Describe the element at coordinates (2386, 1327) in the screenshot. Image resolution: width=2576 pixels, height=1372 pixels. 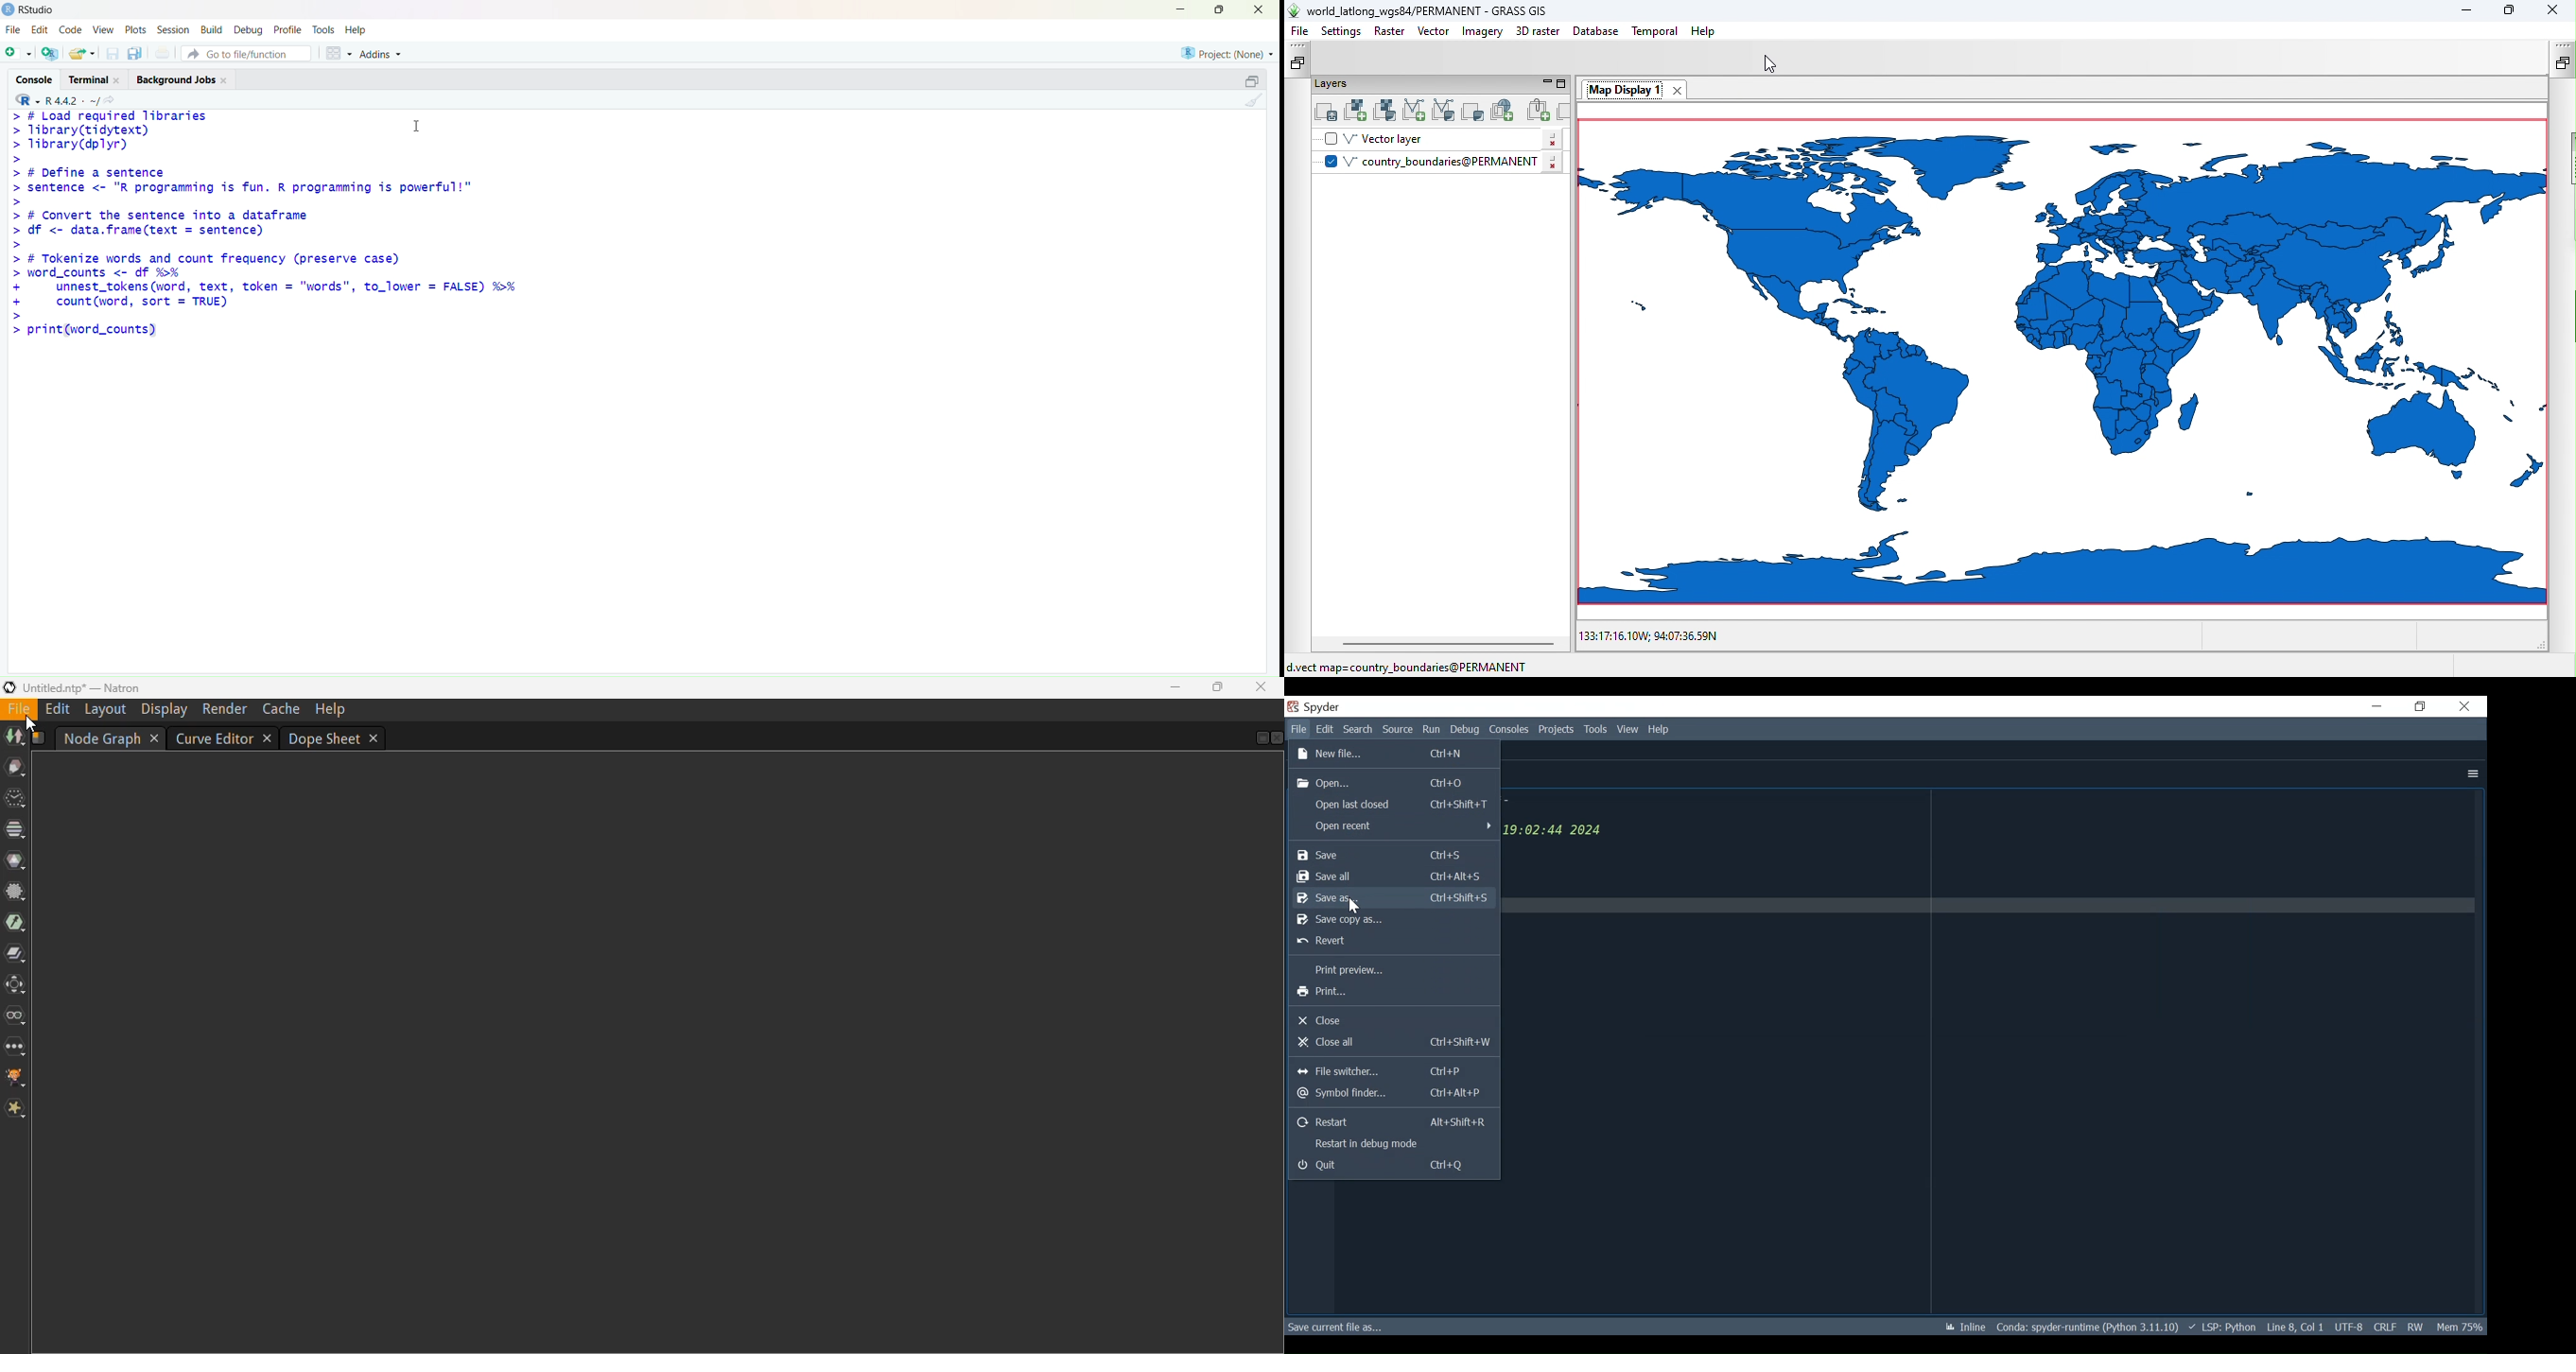
I see `File EQL Status` at that location.